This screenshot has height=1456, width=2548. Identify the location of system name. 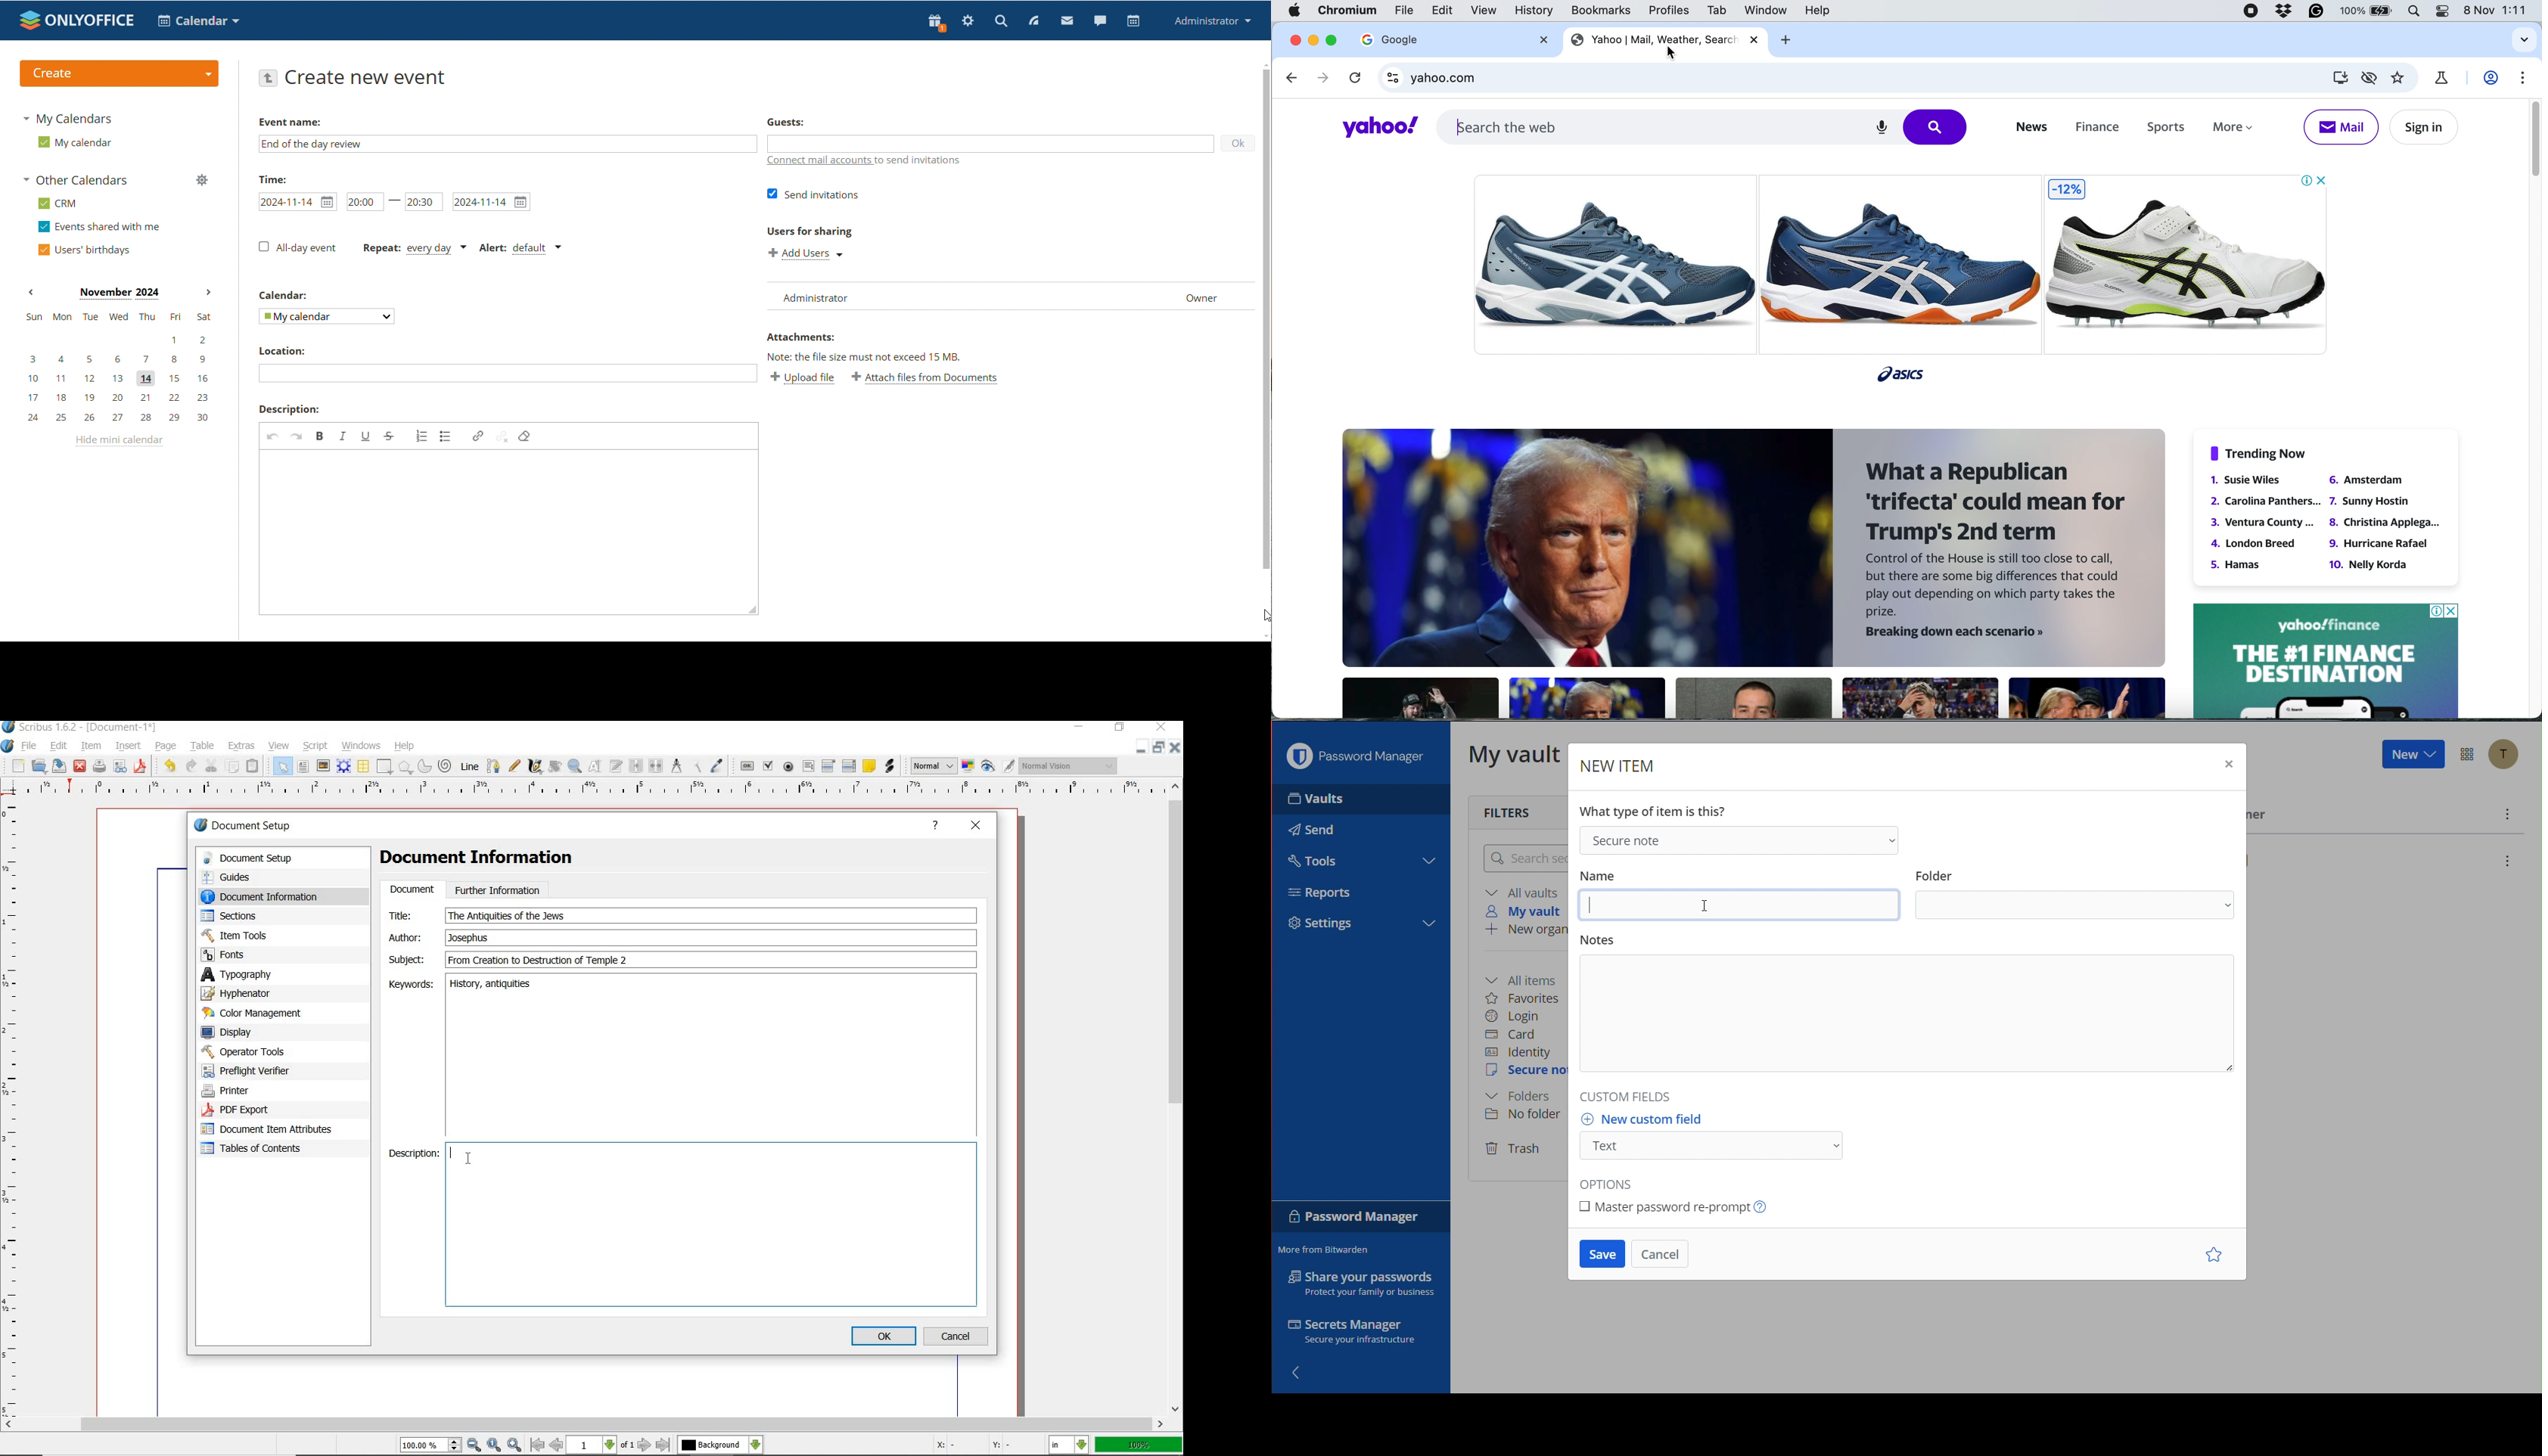
(80, 728).